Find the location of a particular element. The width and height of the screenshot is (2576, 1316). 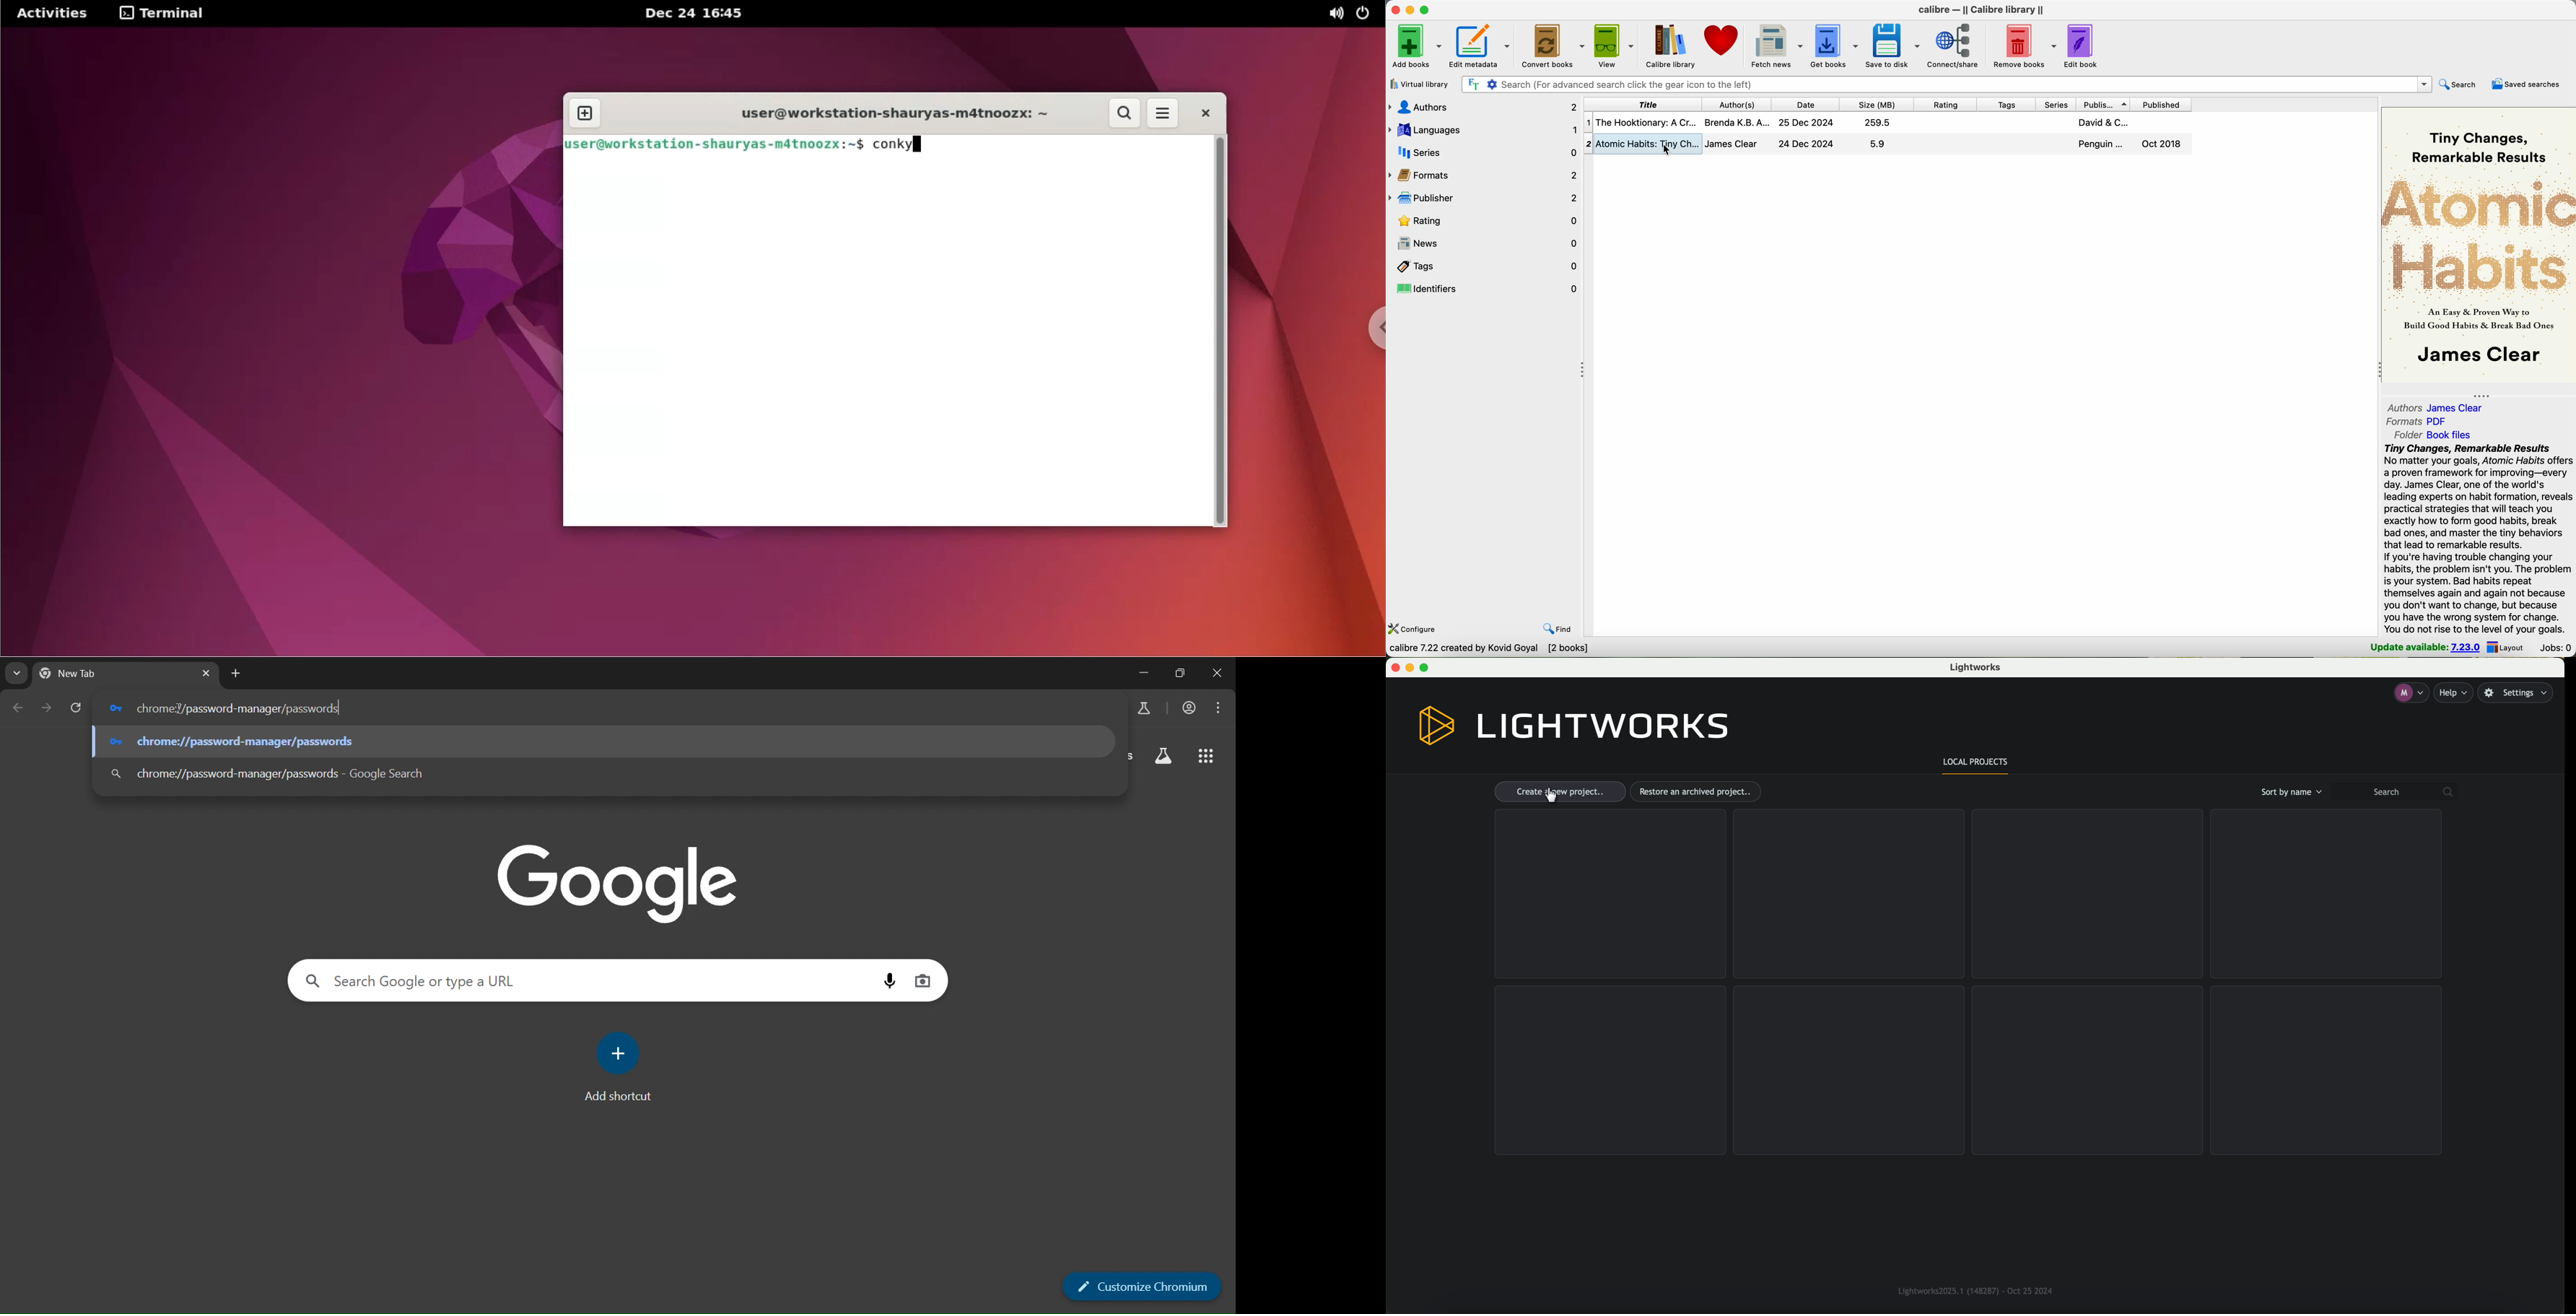

Calibre library is located at coordinates (1672, 46).